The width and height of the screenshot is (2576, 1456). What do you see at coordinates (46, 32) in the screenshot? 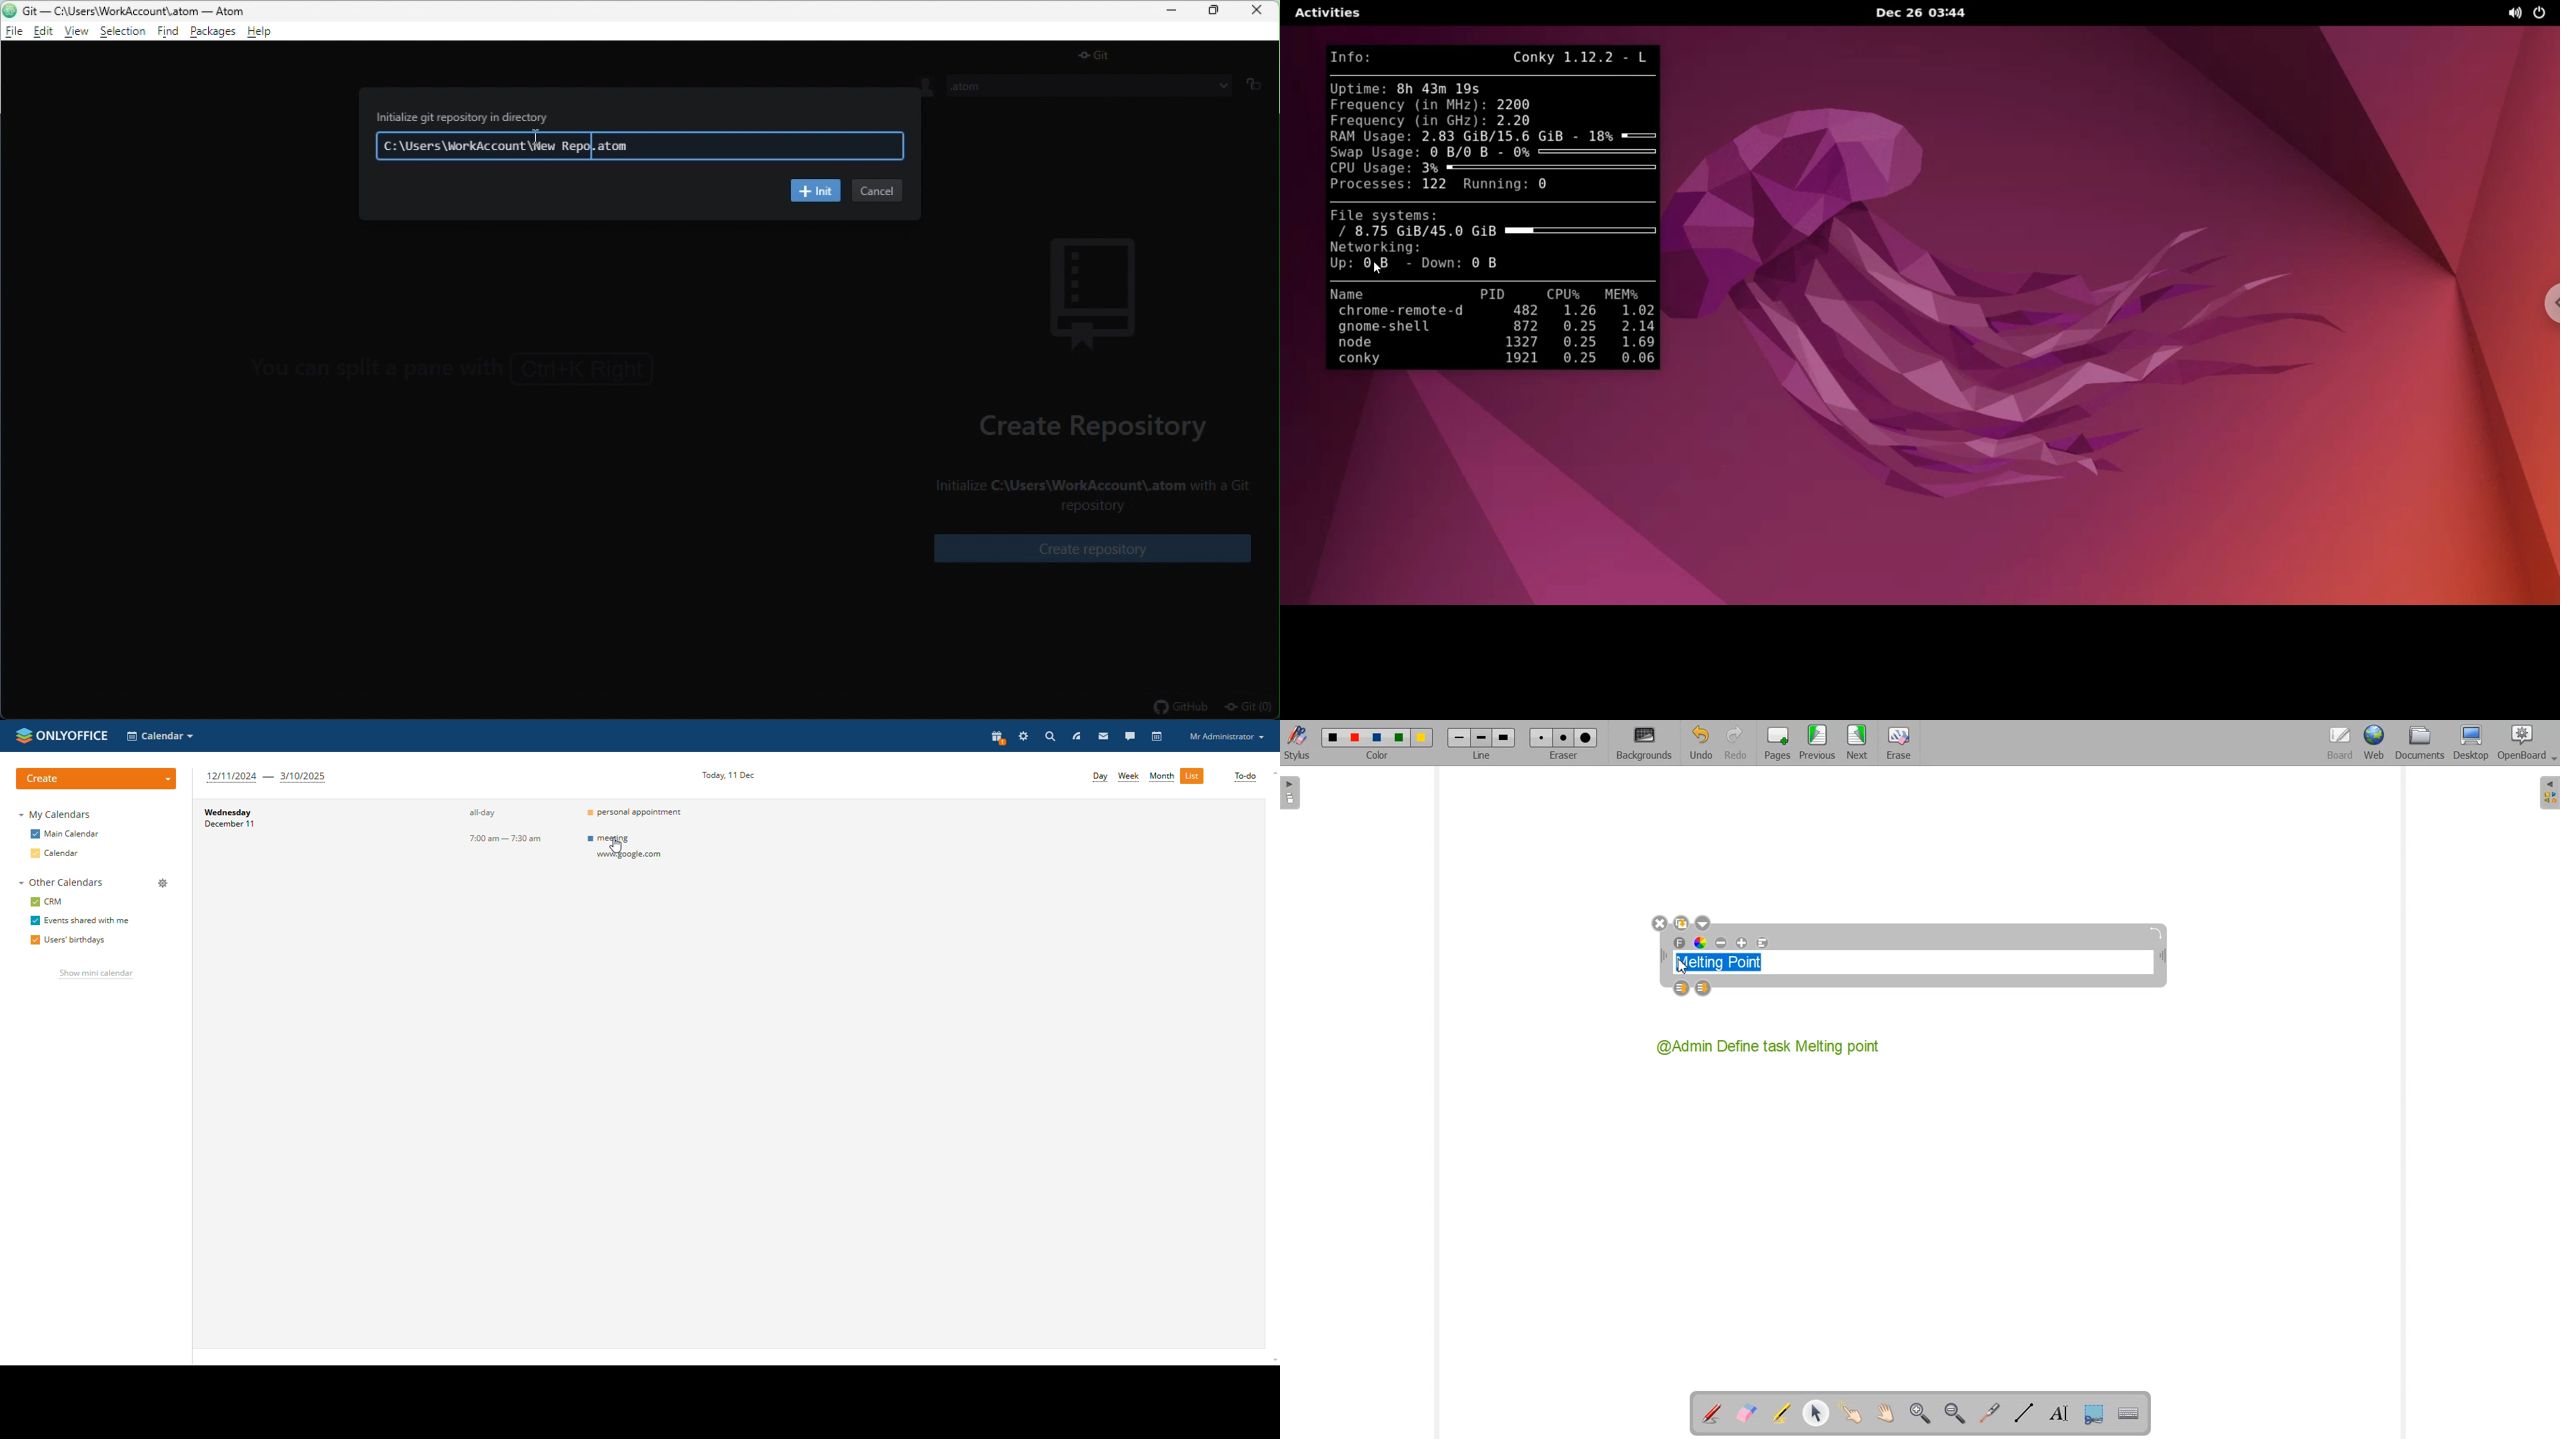
I see `edit` at bounding box center [46, 32].